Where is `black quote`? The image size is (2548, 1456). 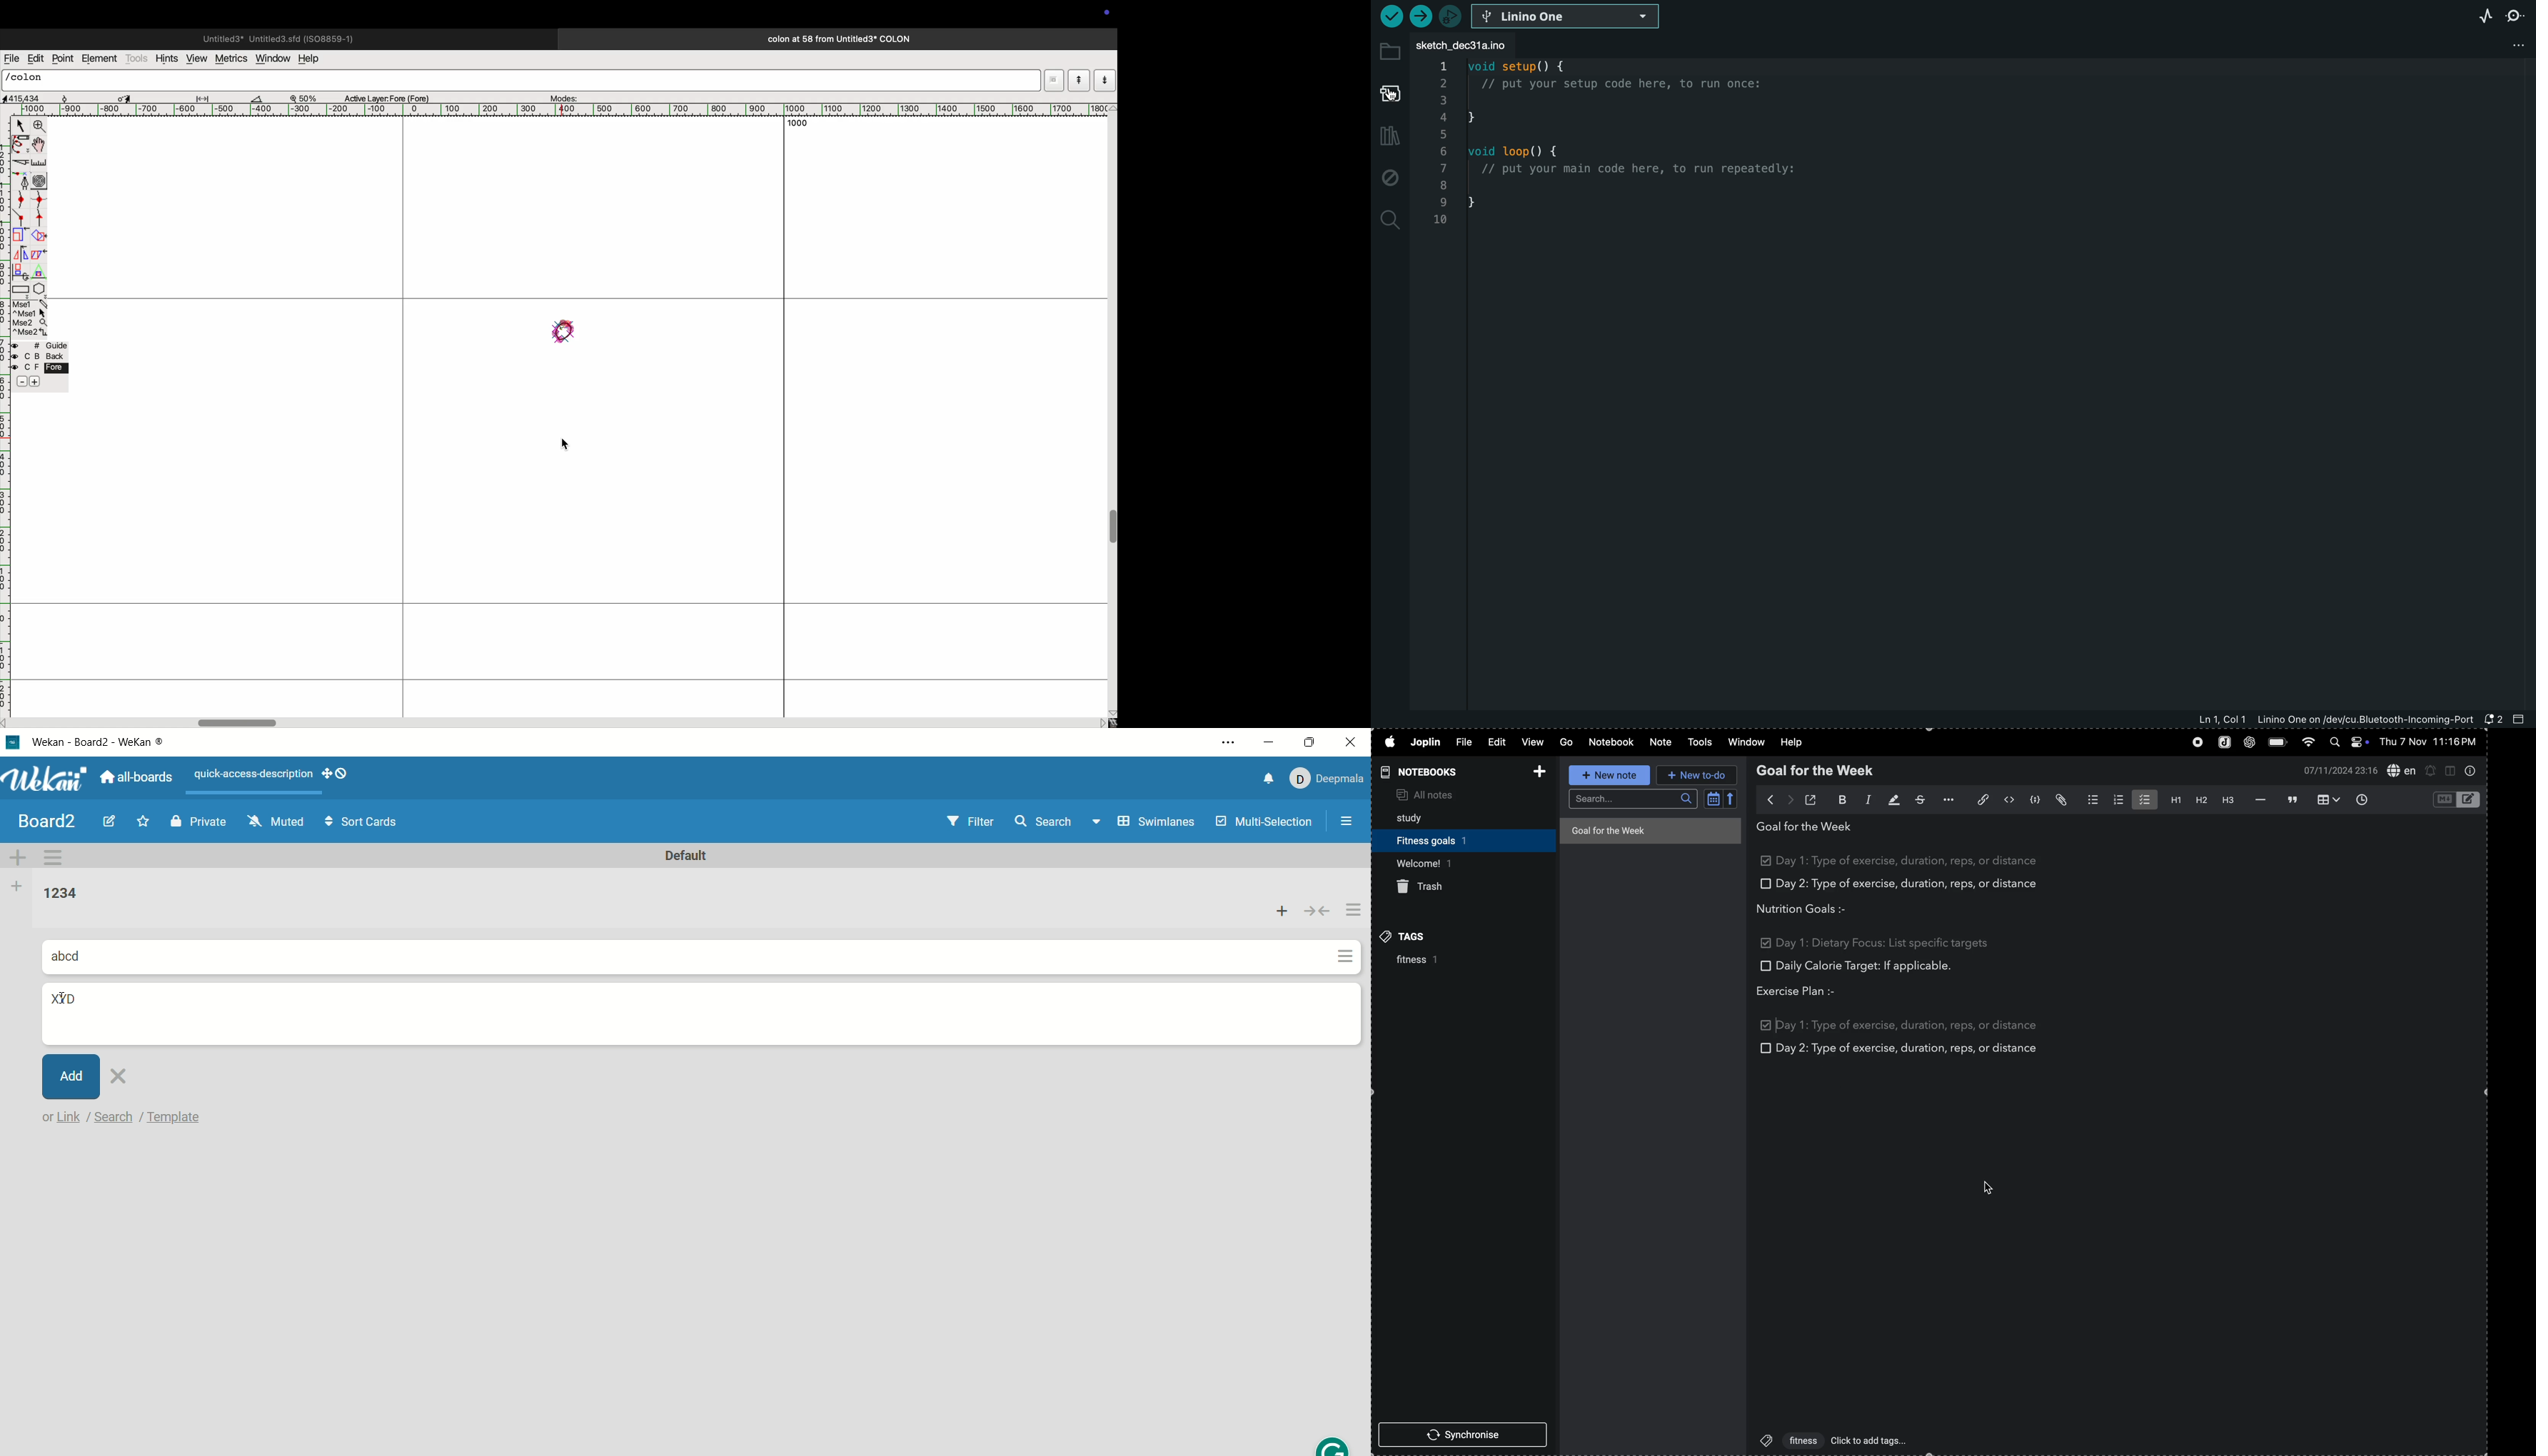 black quote is located at coordinates (2292, 799).